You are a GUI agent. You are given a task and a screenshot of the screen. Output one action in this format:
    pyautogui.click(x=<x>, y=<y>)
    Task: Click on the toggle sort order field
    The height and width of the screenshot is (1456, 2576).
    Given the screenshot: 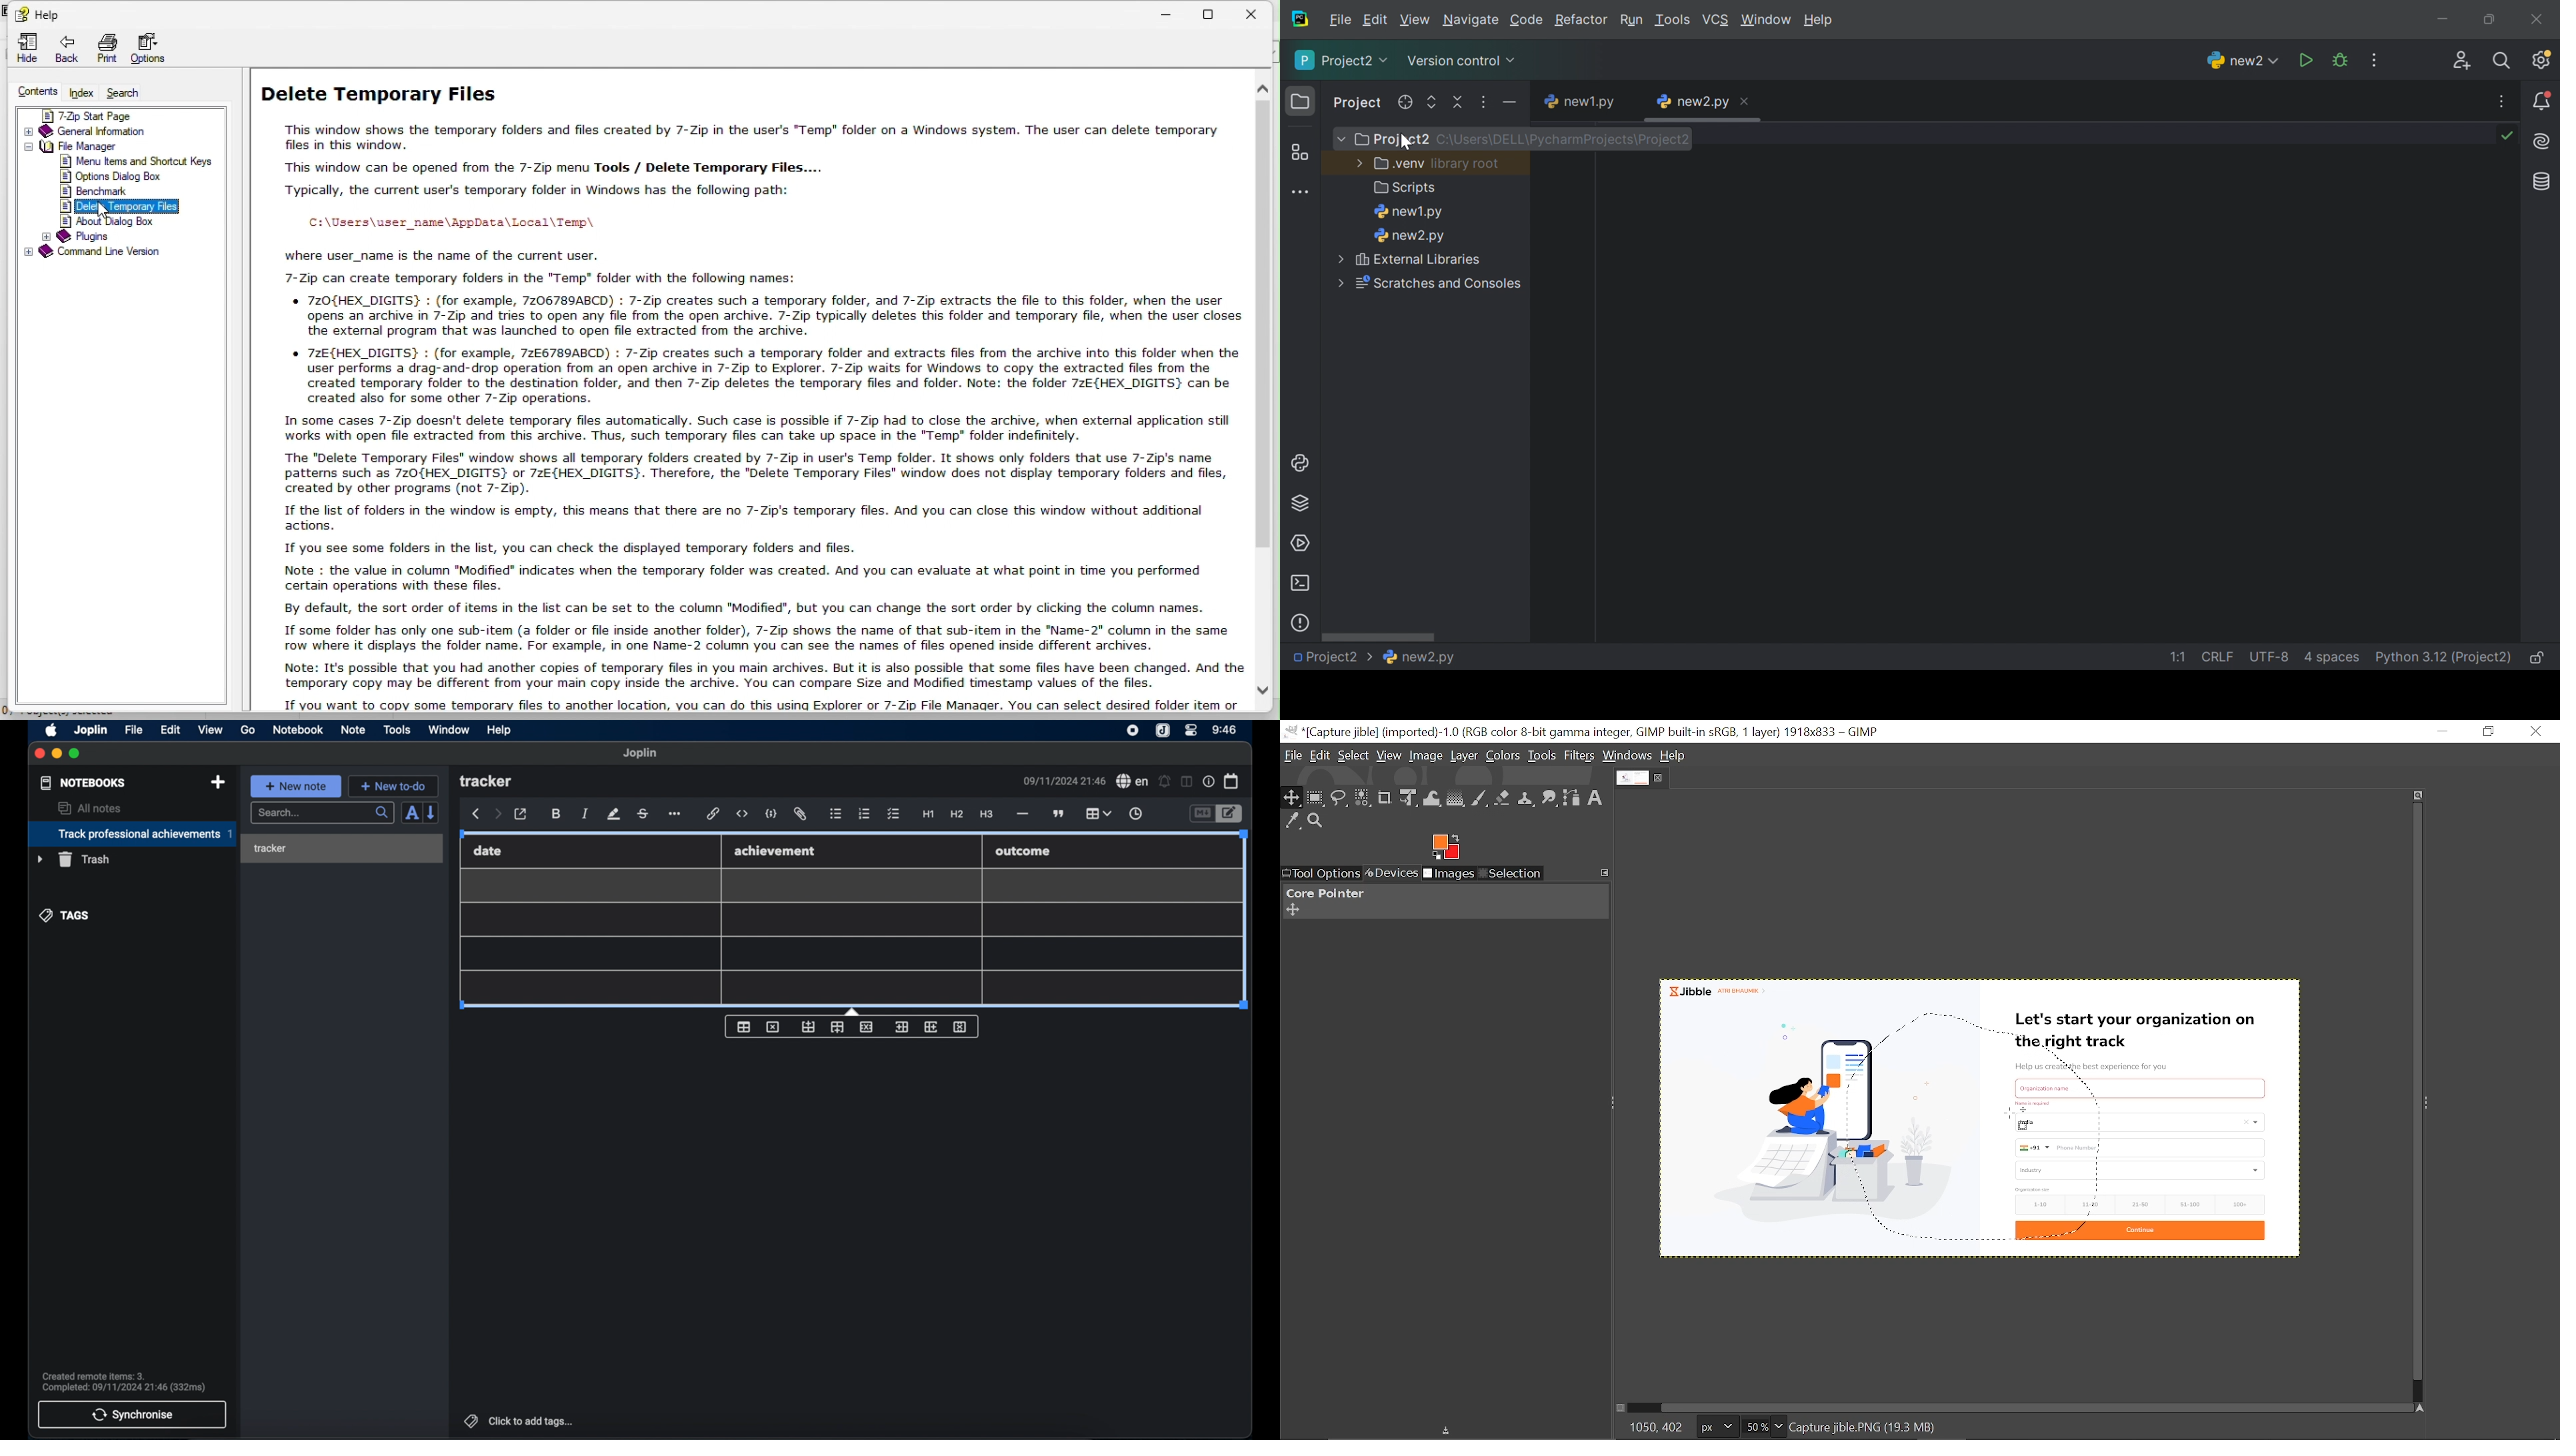 What is the action you would take?
    pyautogui.click(x=410, y=814)
    